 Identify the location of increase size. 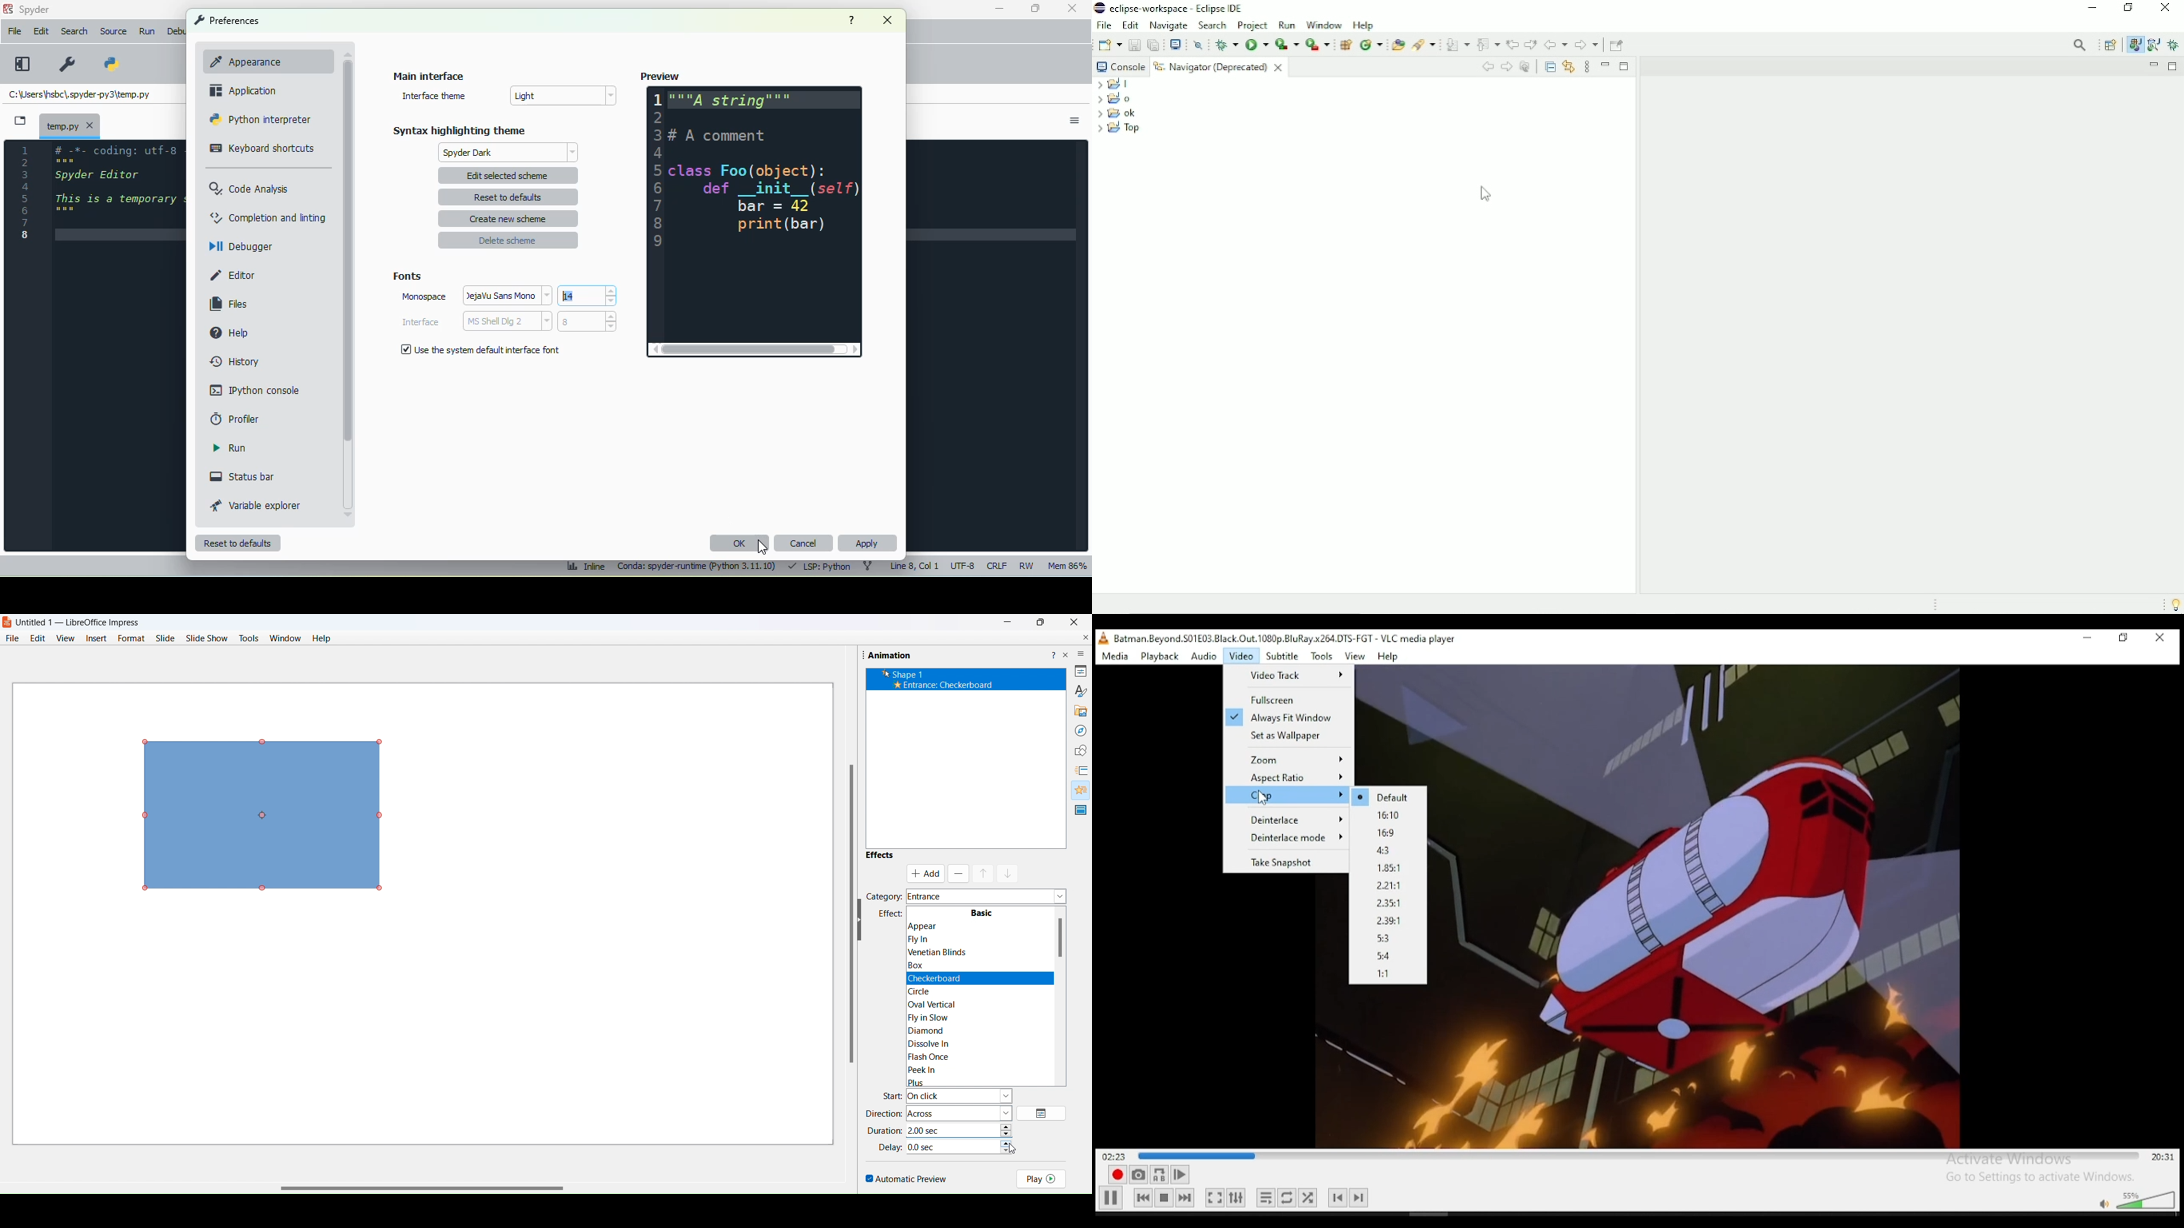
(612, 291).